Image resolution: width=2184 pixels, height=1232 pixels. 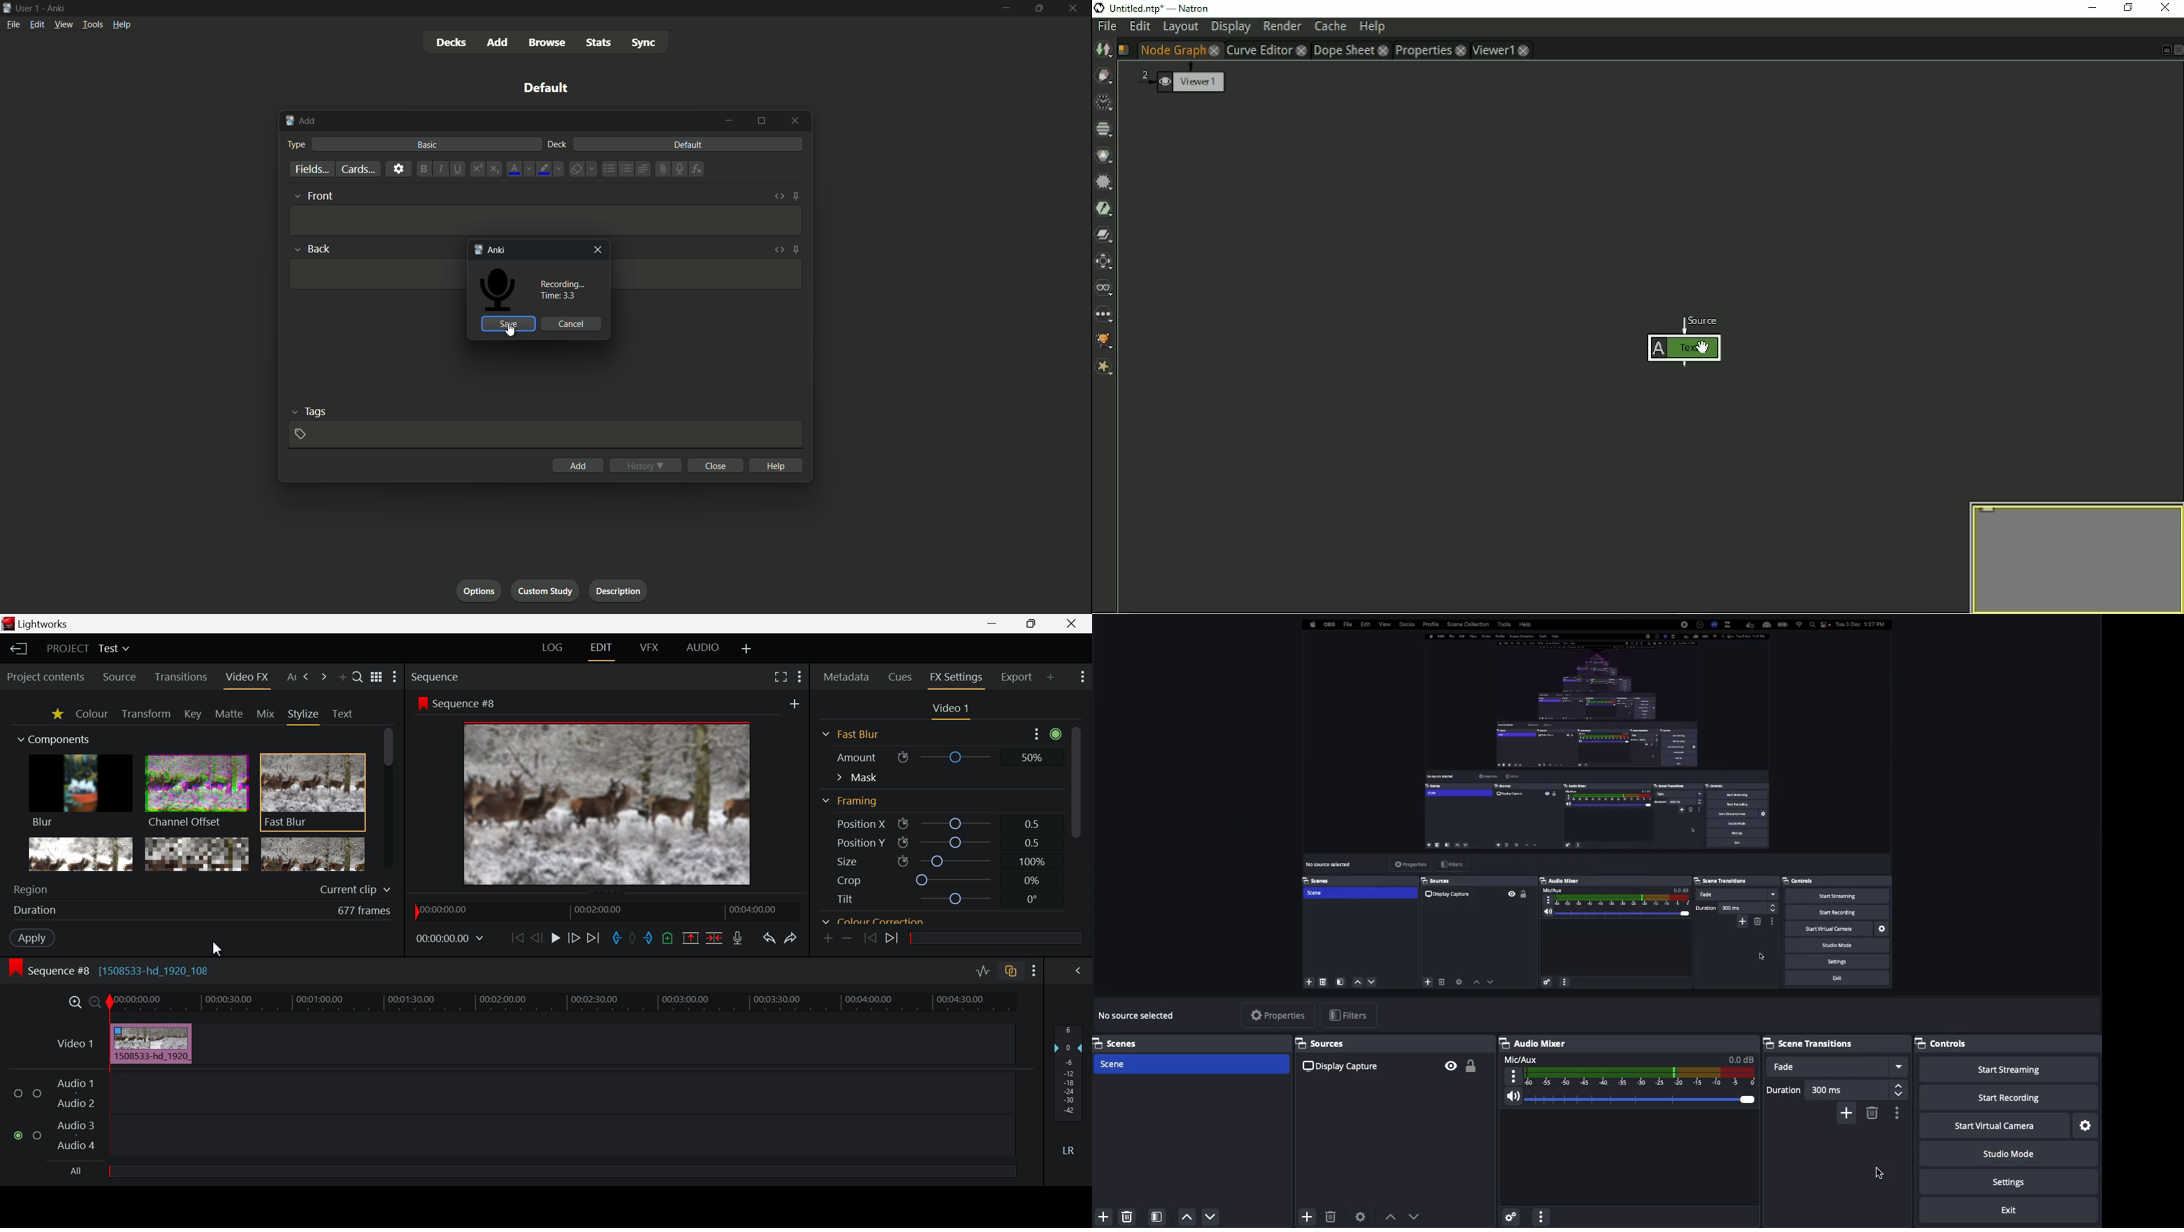 I want to click on add, so click(x=301, y=122).